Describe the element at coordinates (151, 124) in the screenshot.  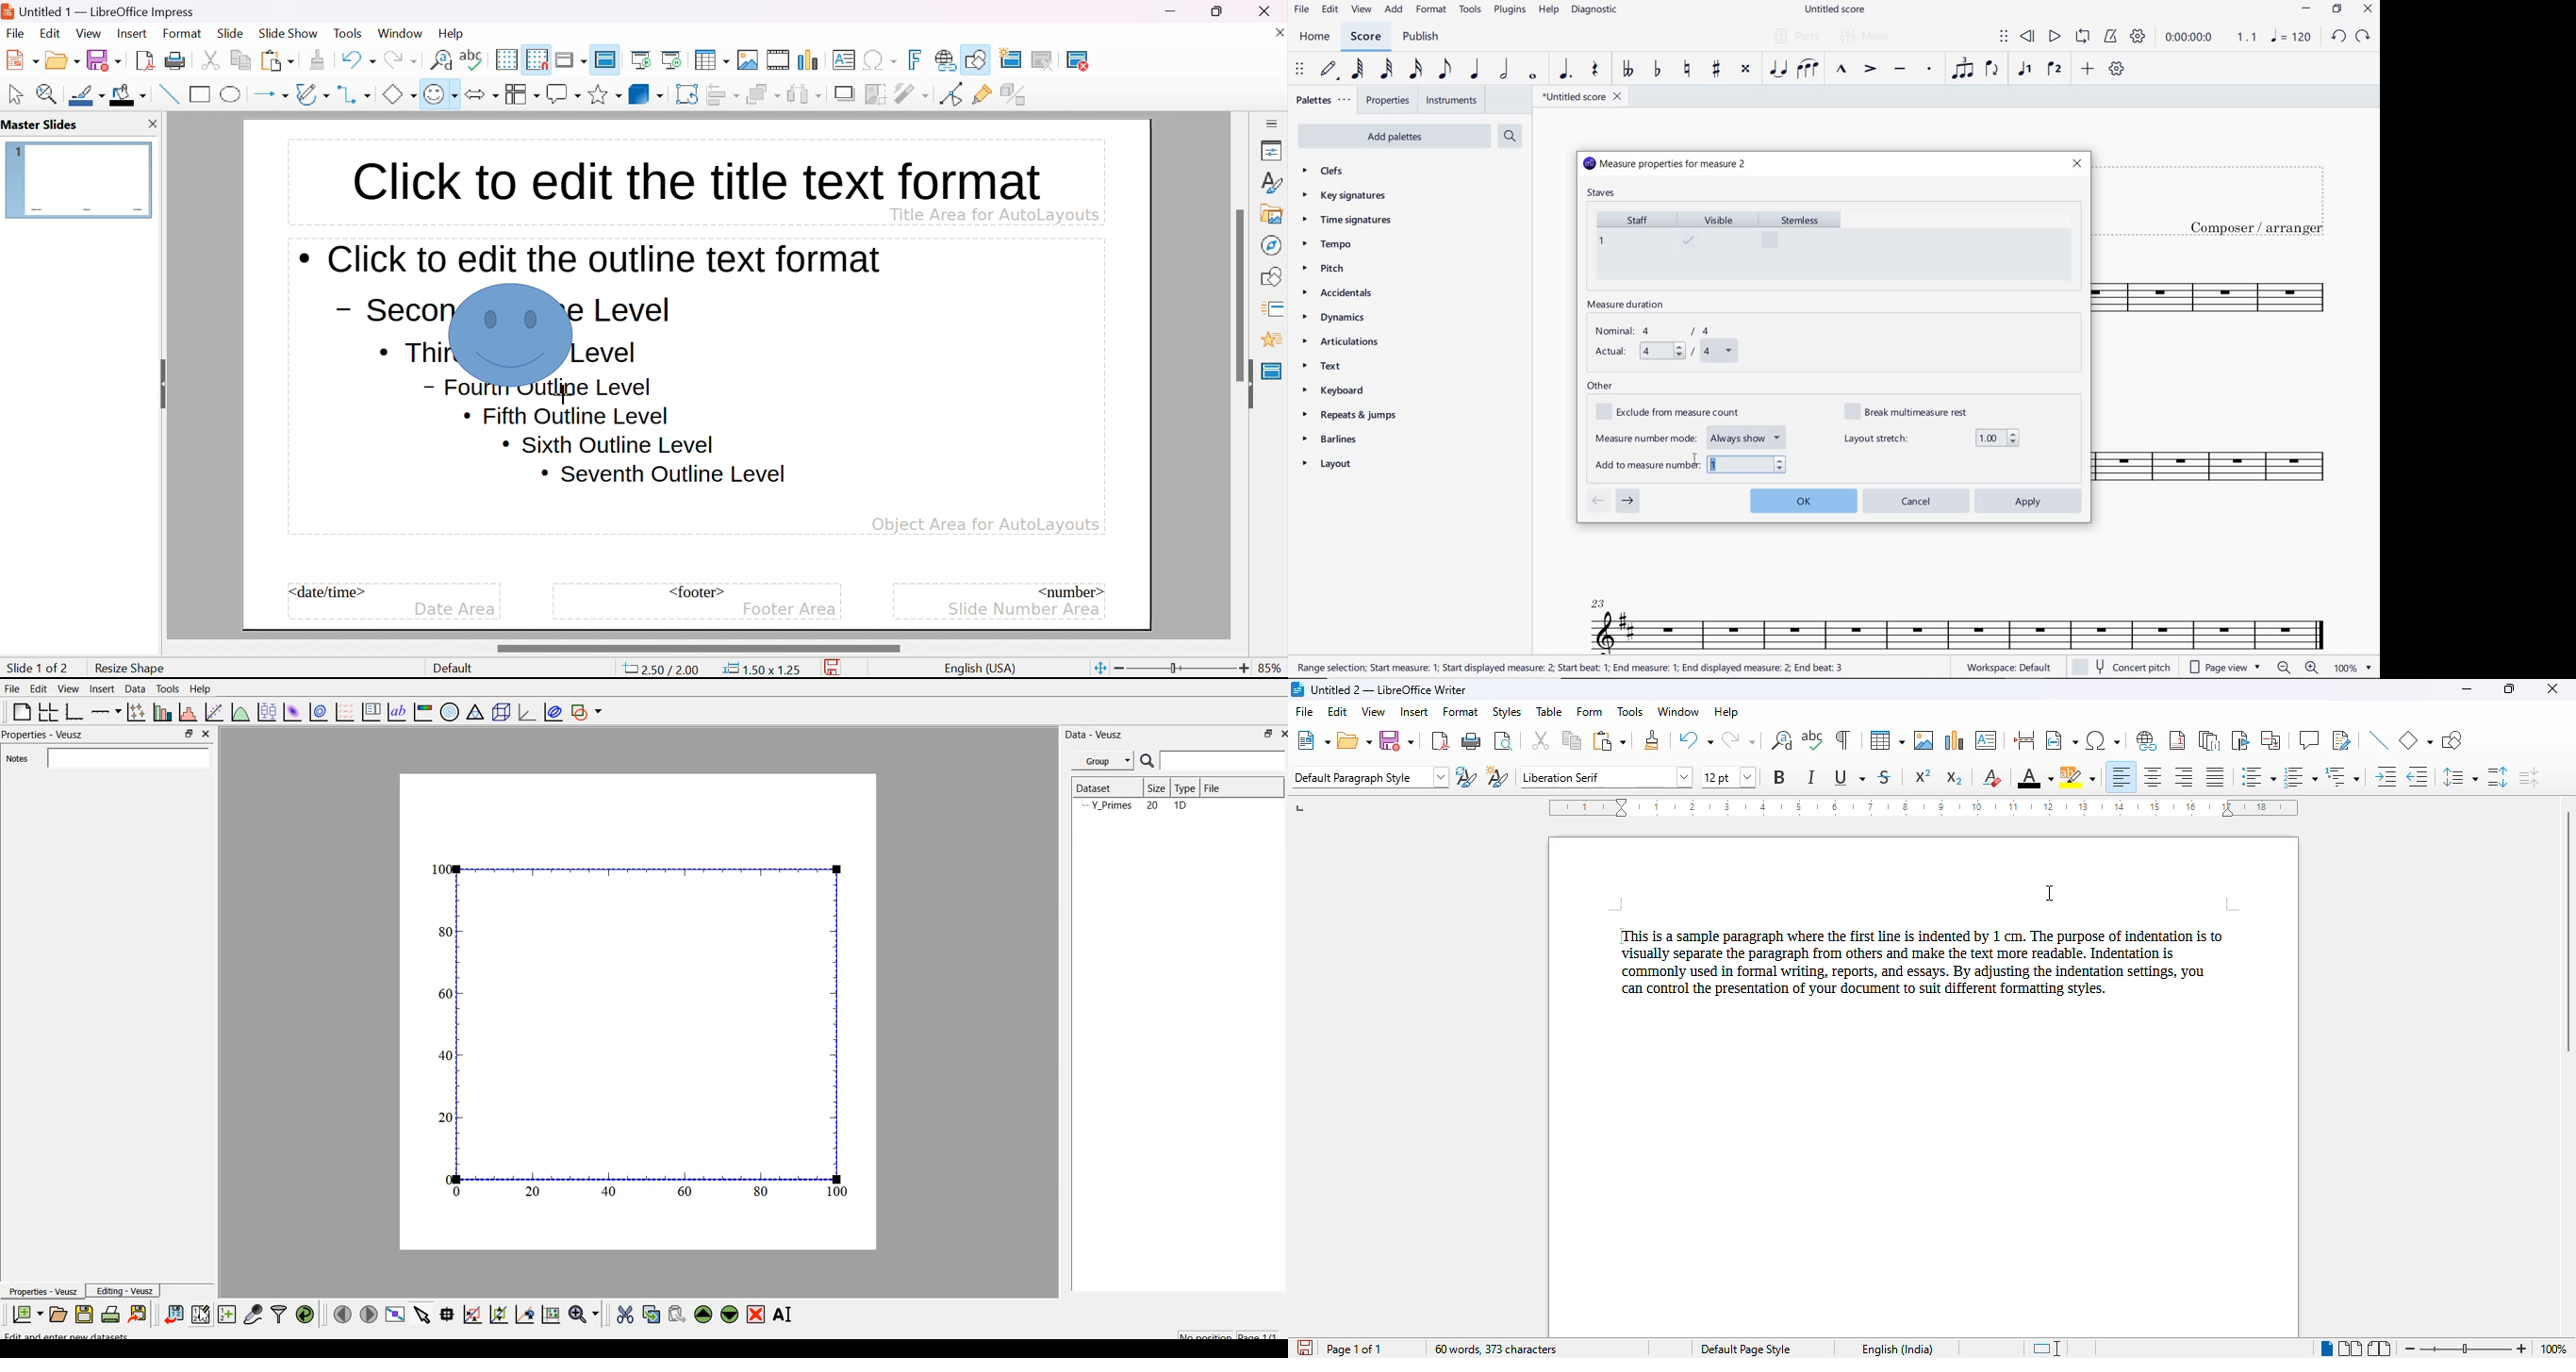
I see `close` at that location.